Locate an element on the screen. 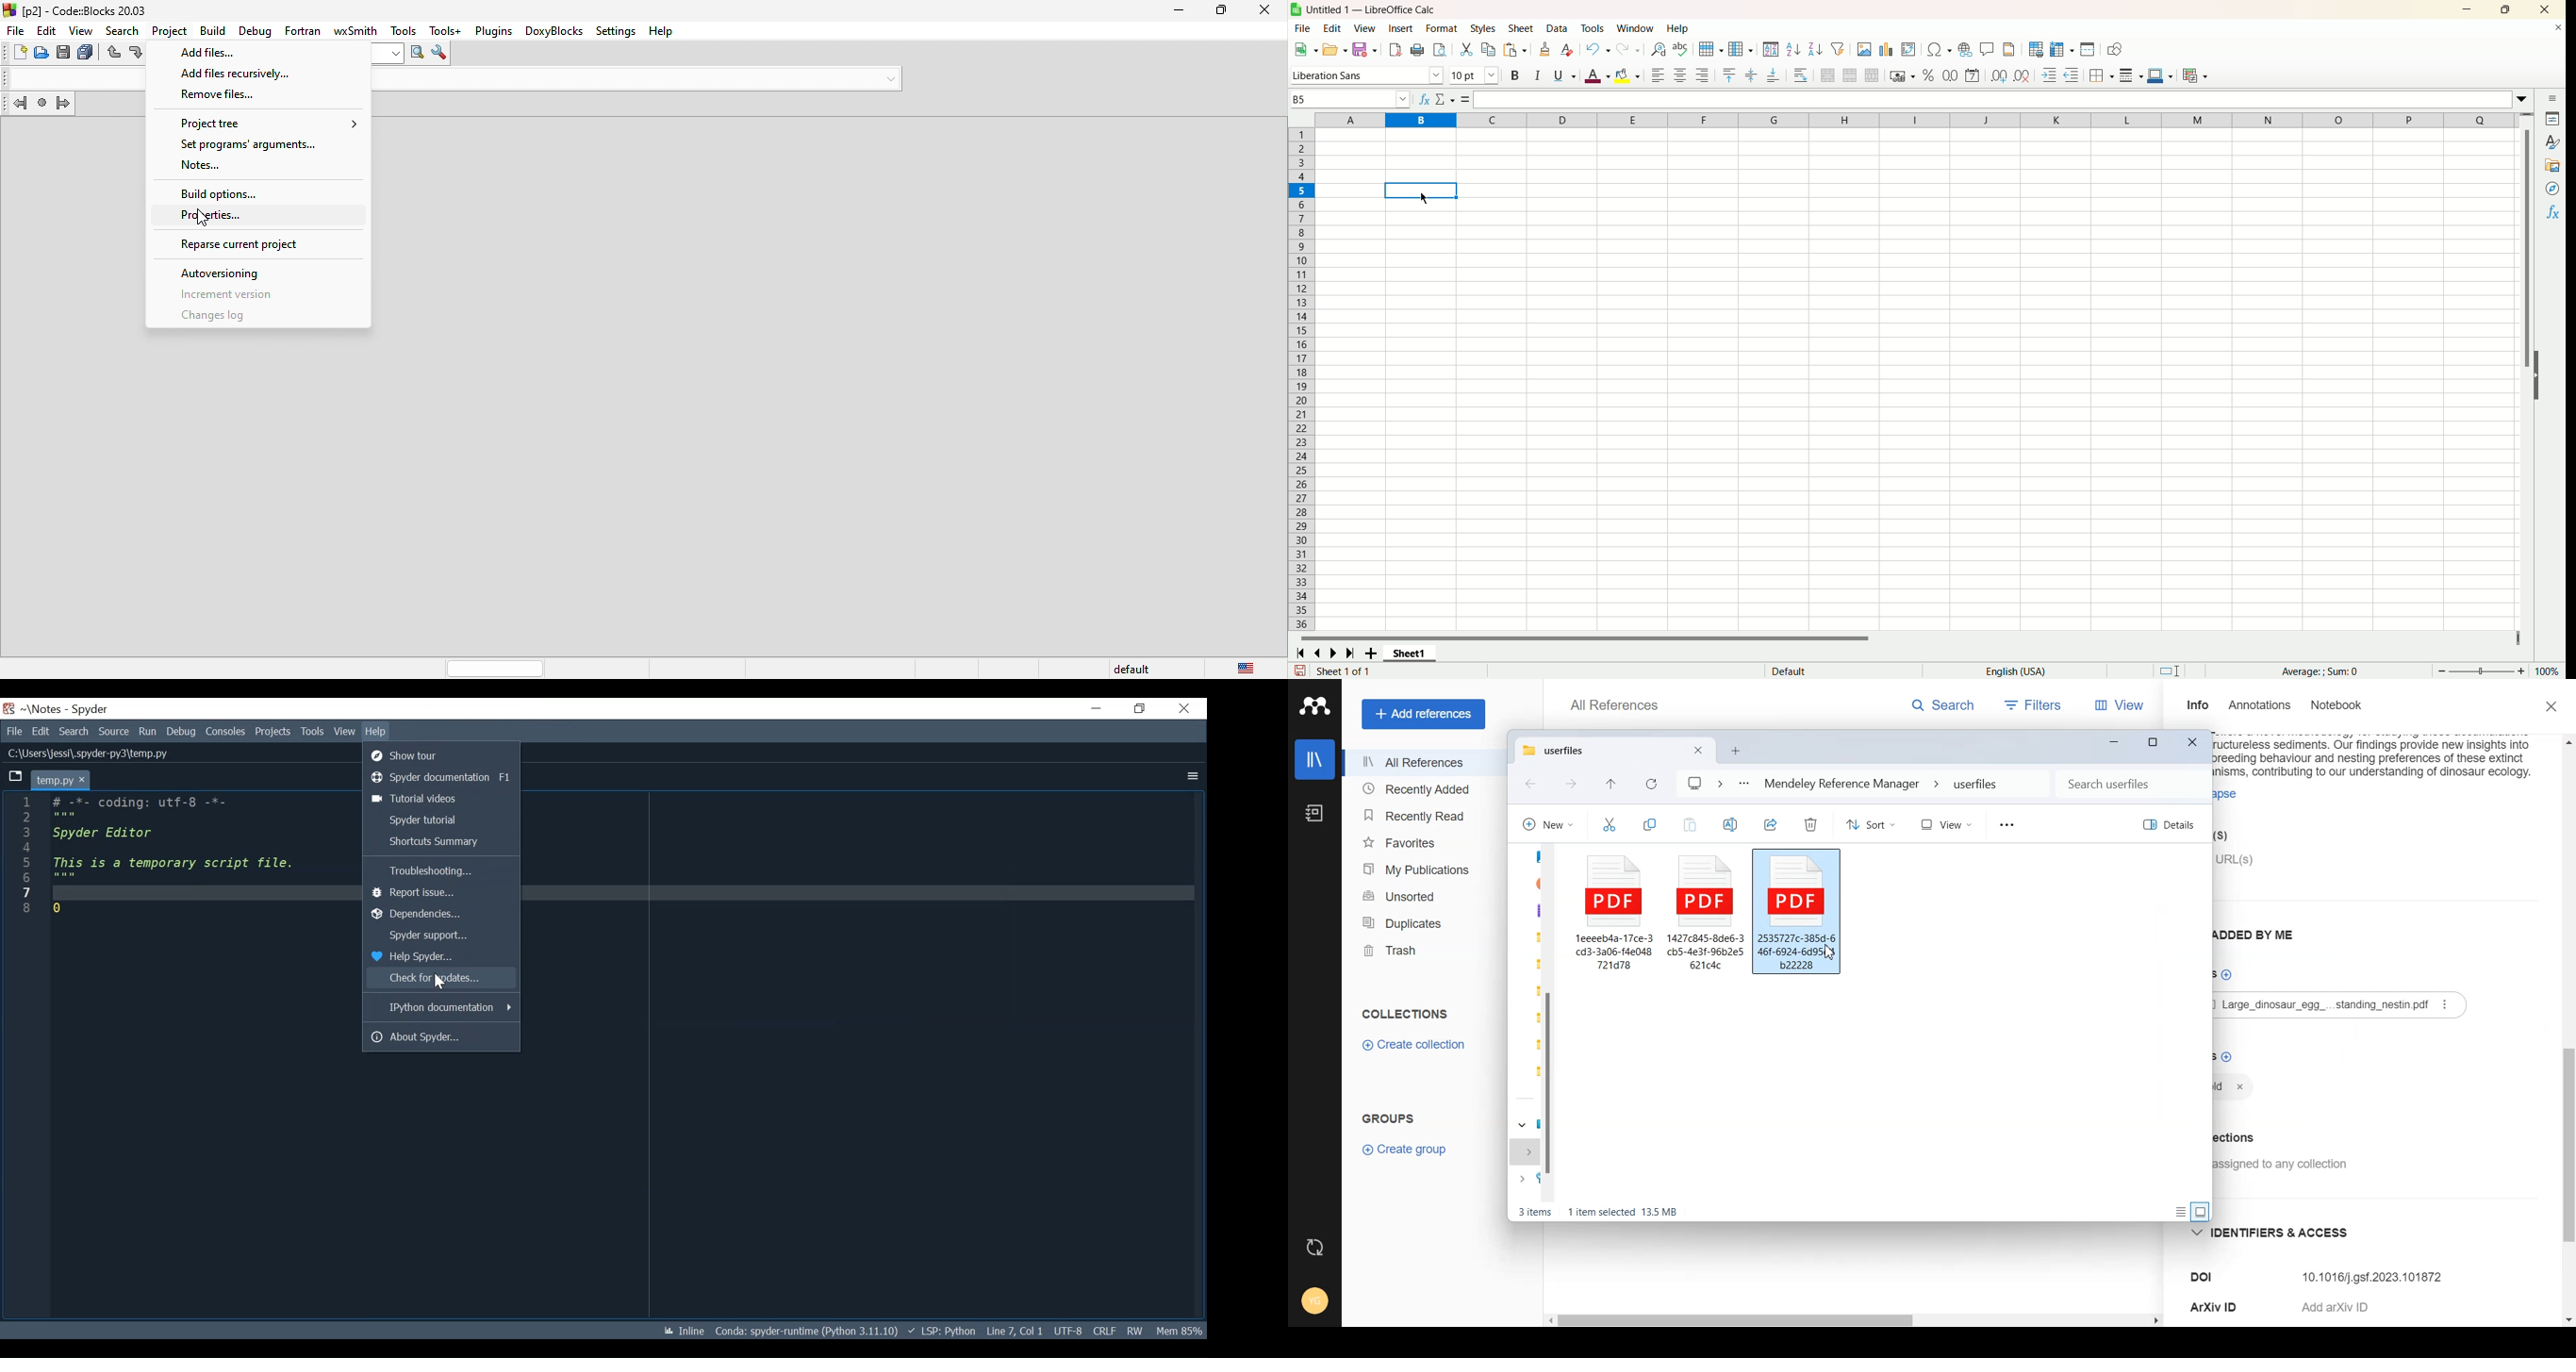 This screenshot has width=2576, height=1372. -*- coding: utf-8 -*-spyder Editor this is a temporary script file. is located at coordinates (175, 855).